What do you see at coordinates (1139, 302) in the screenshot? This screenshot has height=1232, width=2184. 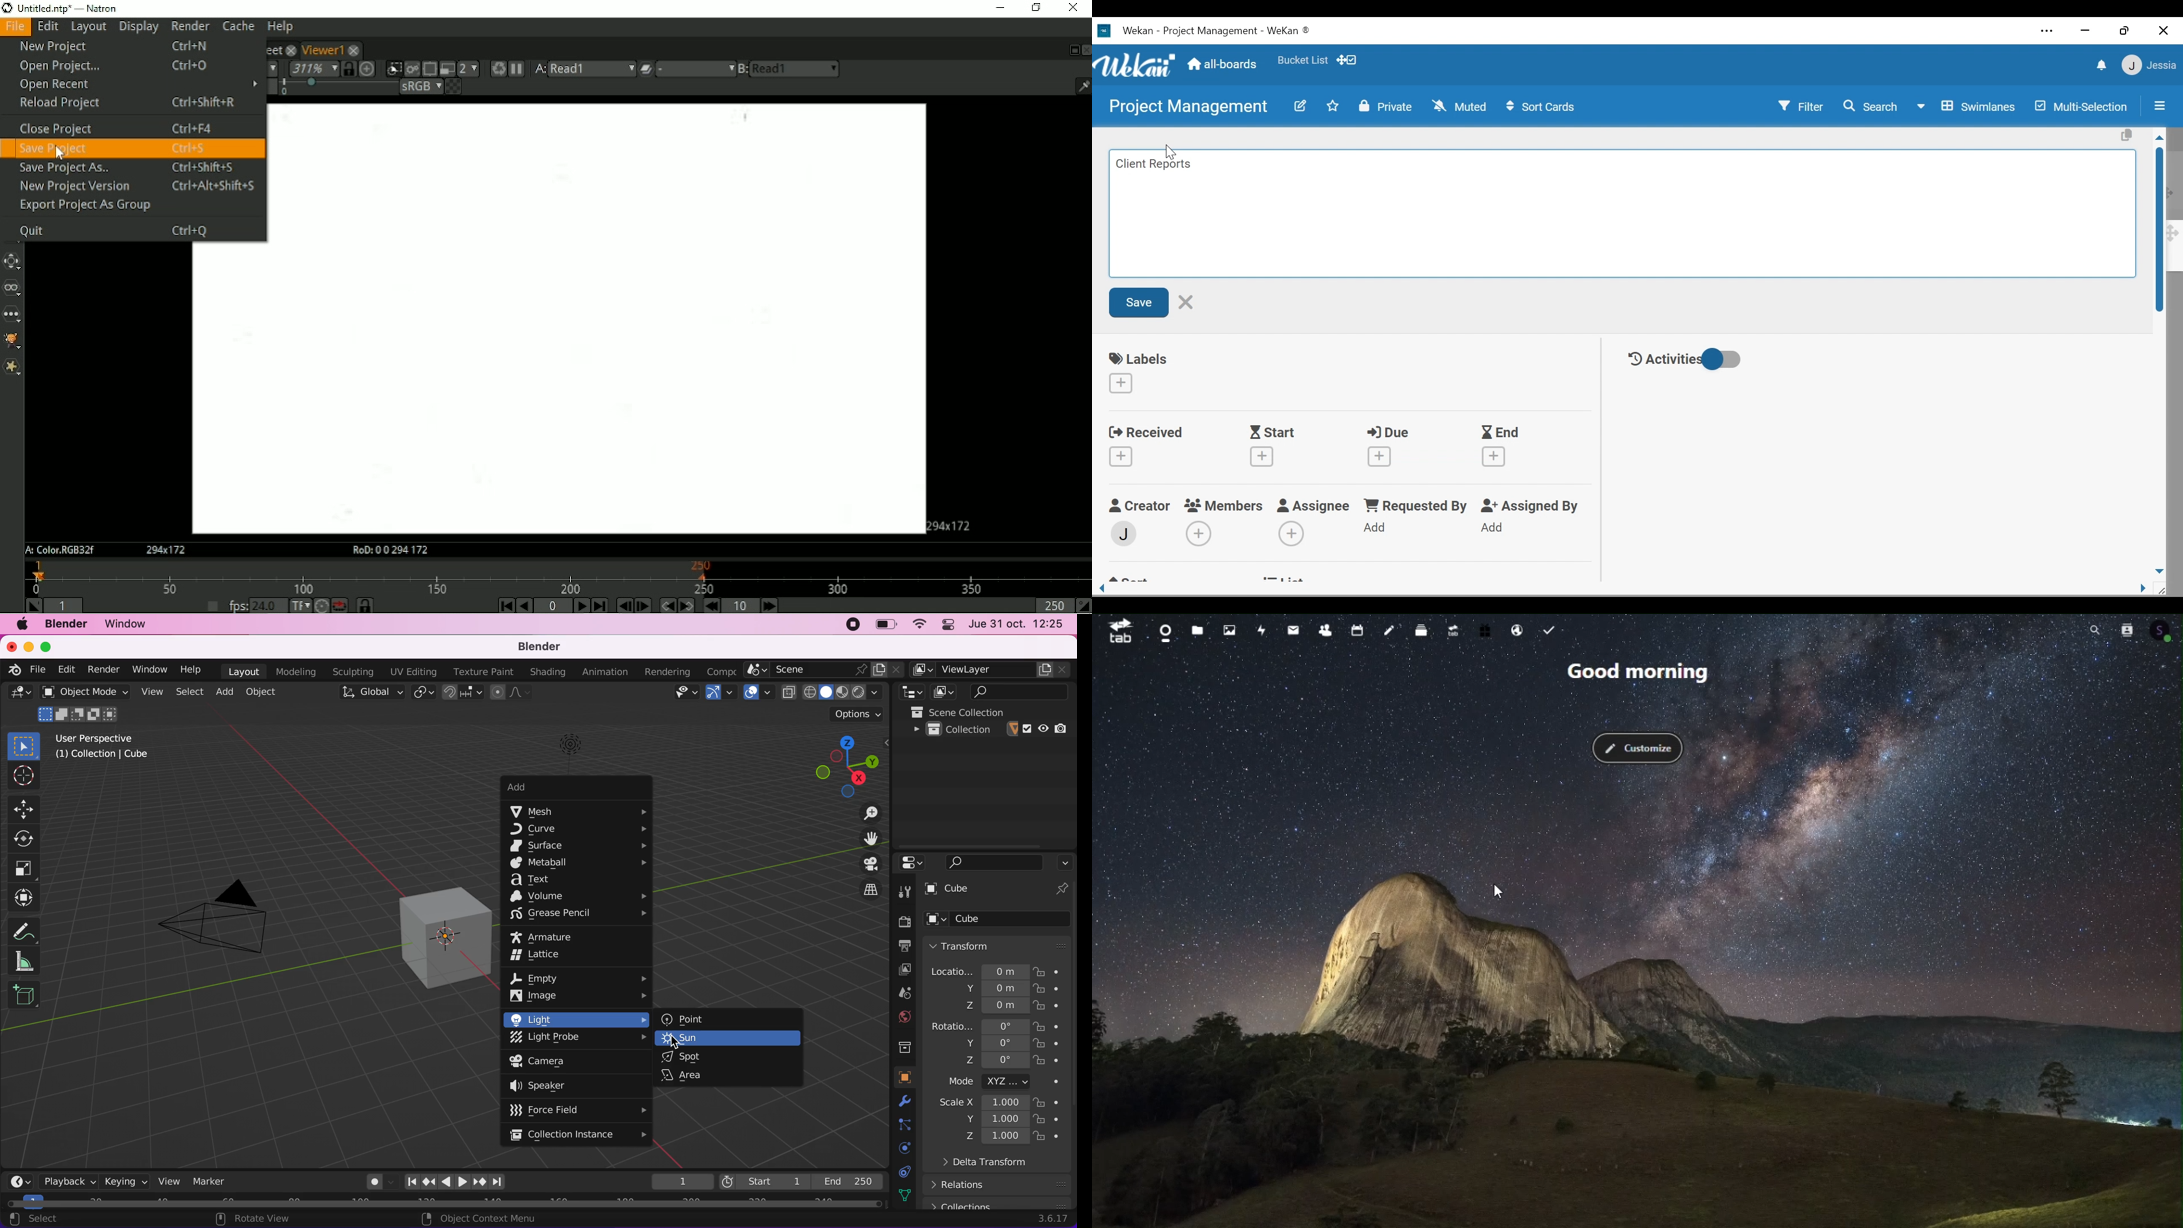 I see `Save` at bounding box center [1139, 302].